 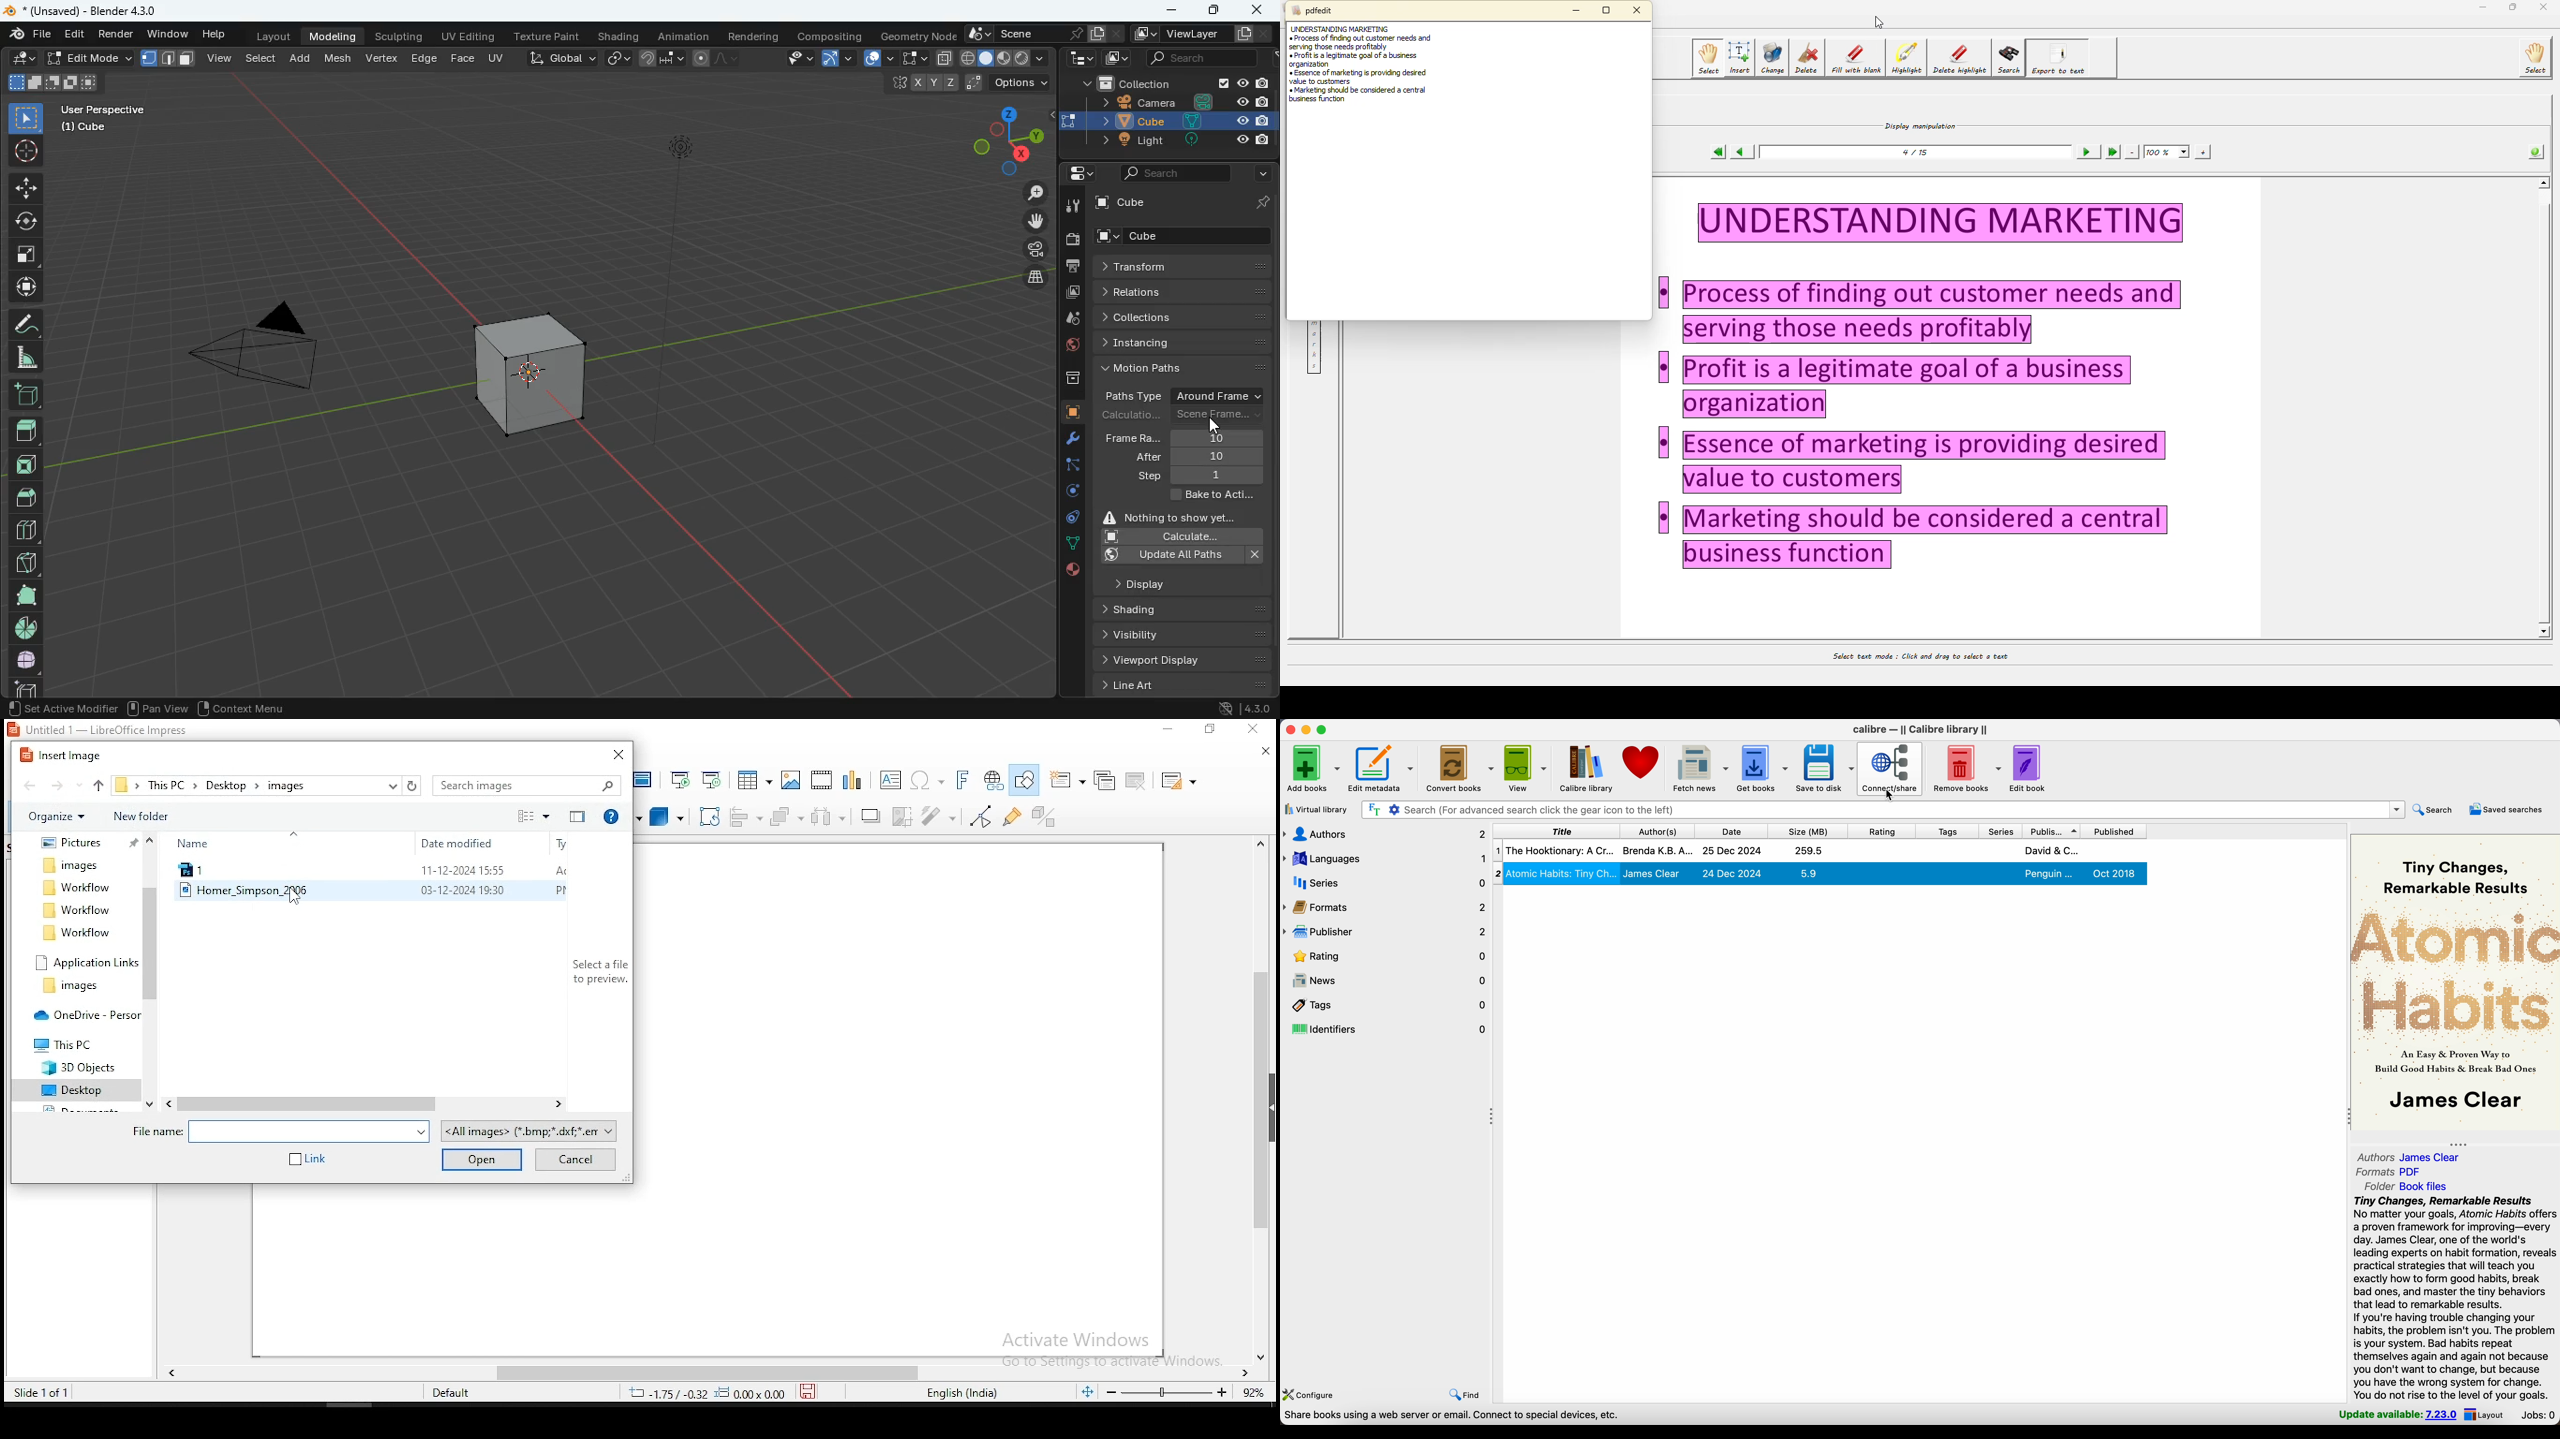 What do you see at coordinates (232, 785) in the screenshot?
I see `desktop` at bounding box center [232, 785].